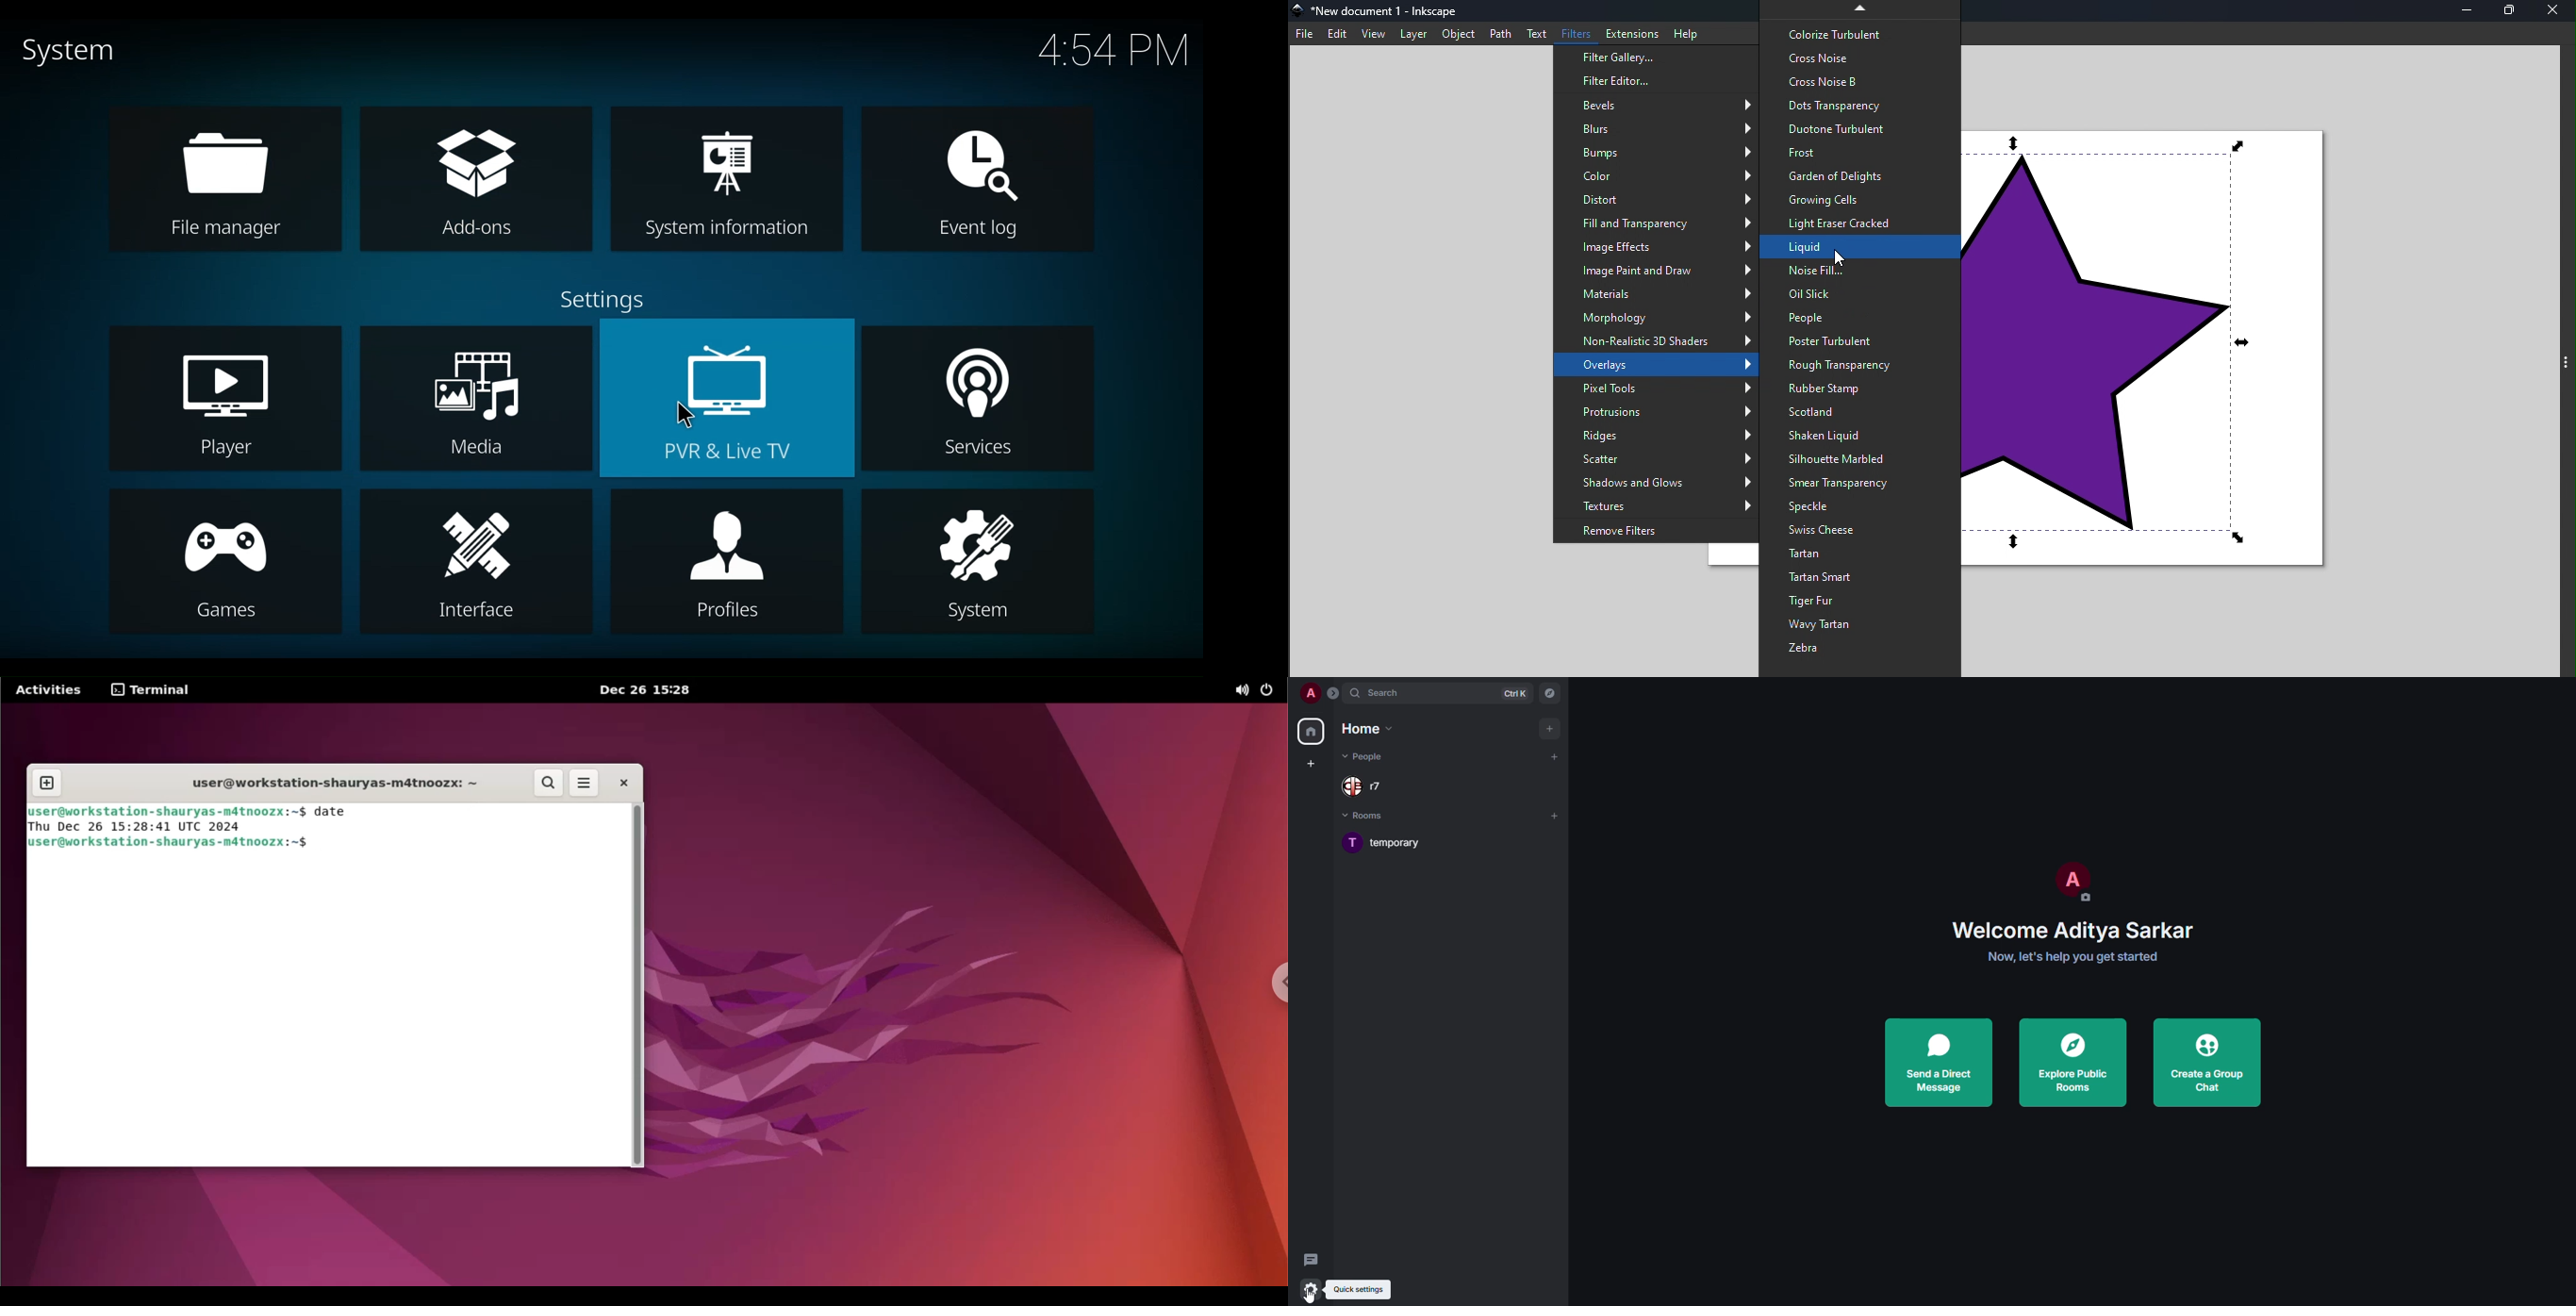 This screenshot has width=2576, height=1316. What do you see at coordinates (1313, 761) in the screenshot?
I see `create space` at bounding box center [1313, 761].